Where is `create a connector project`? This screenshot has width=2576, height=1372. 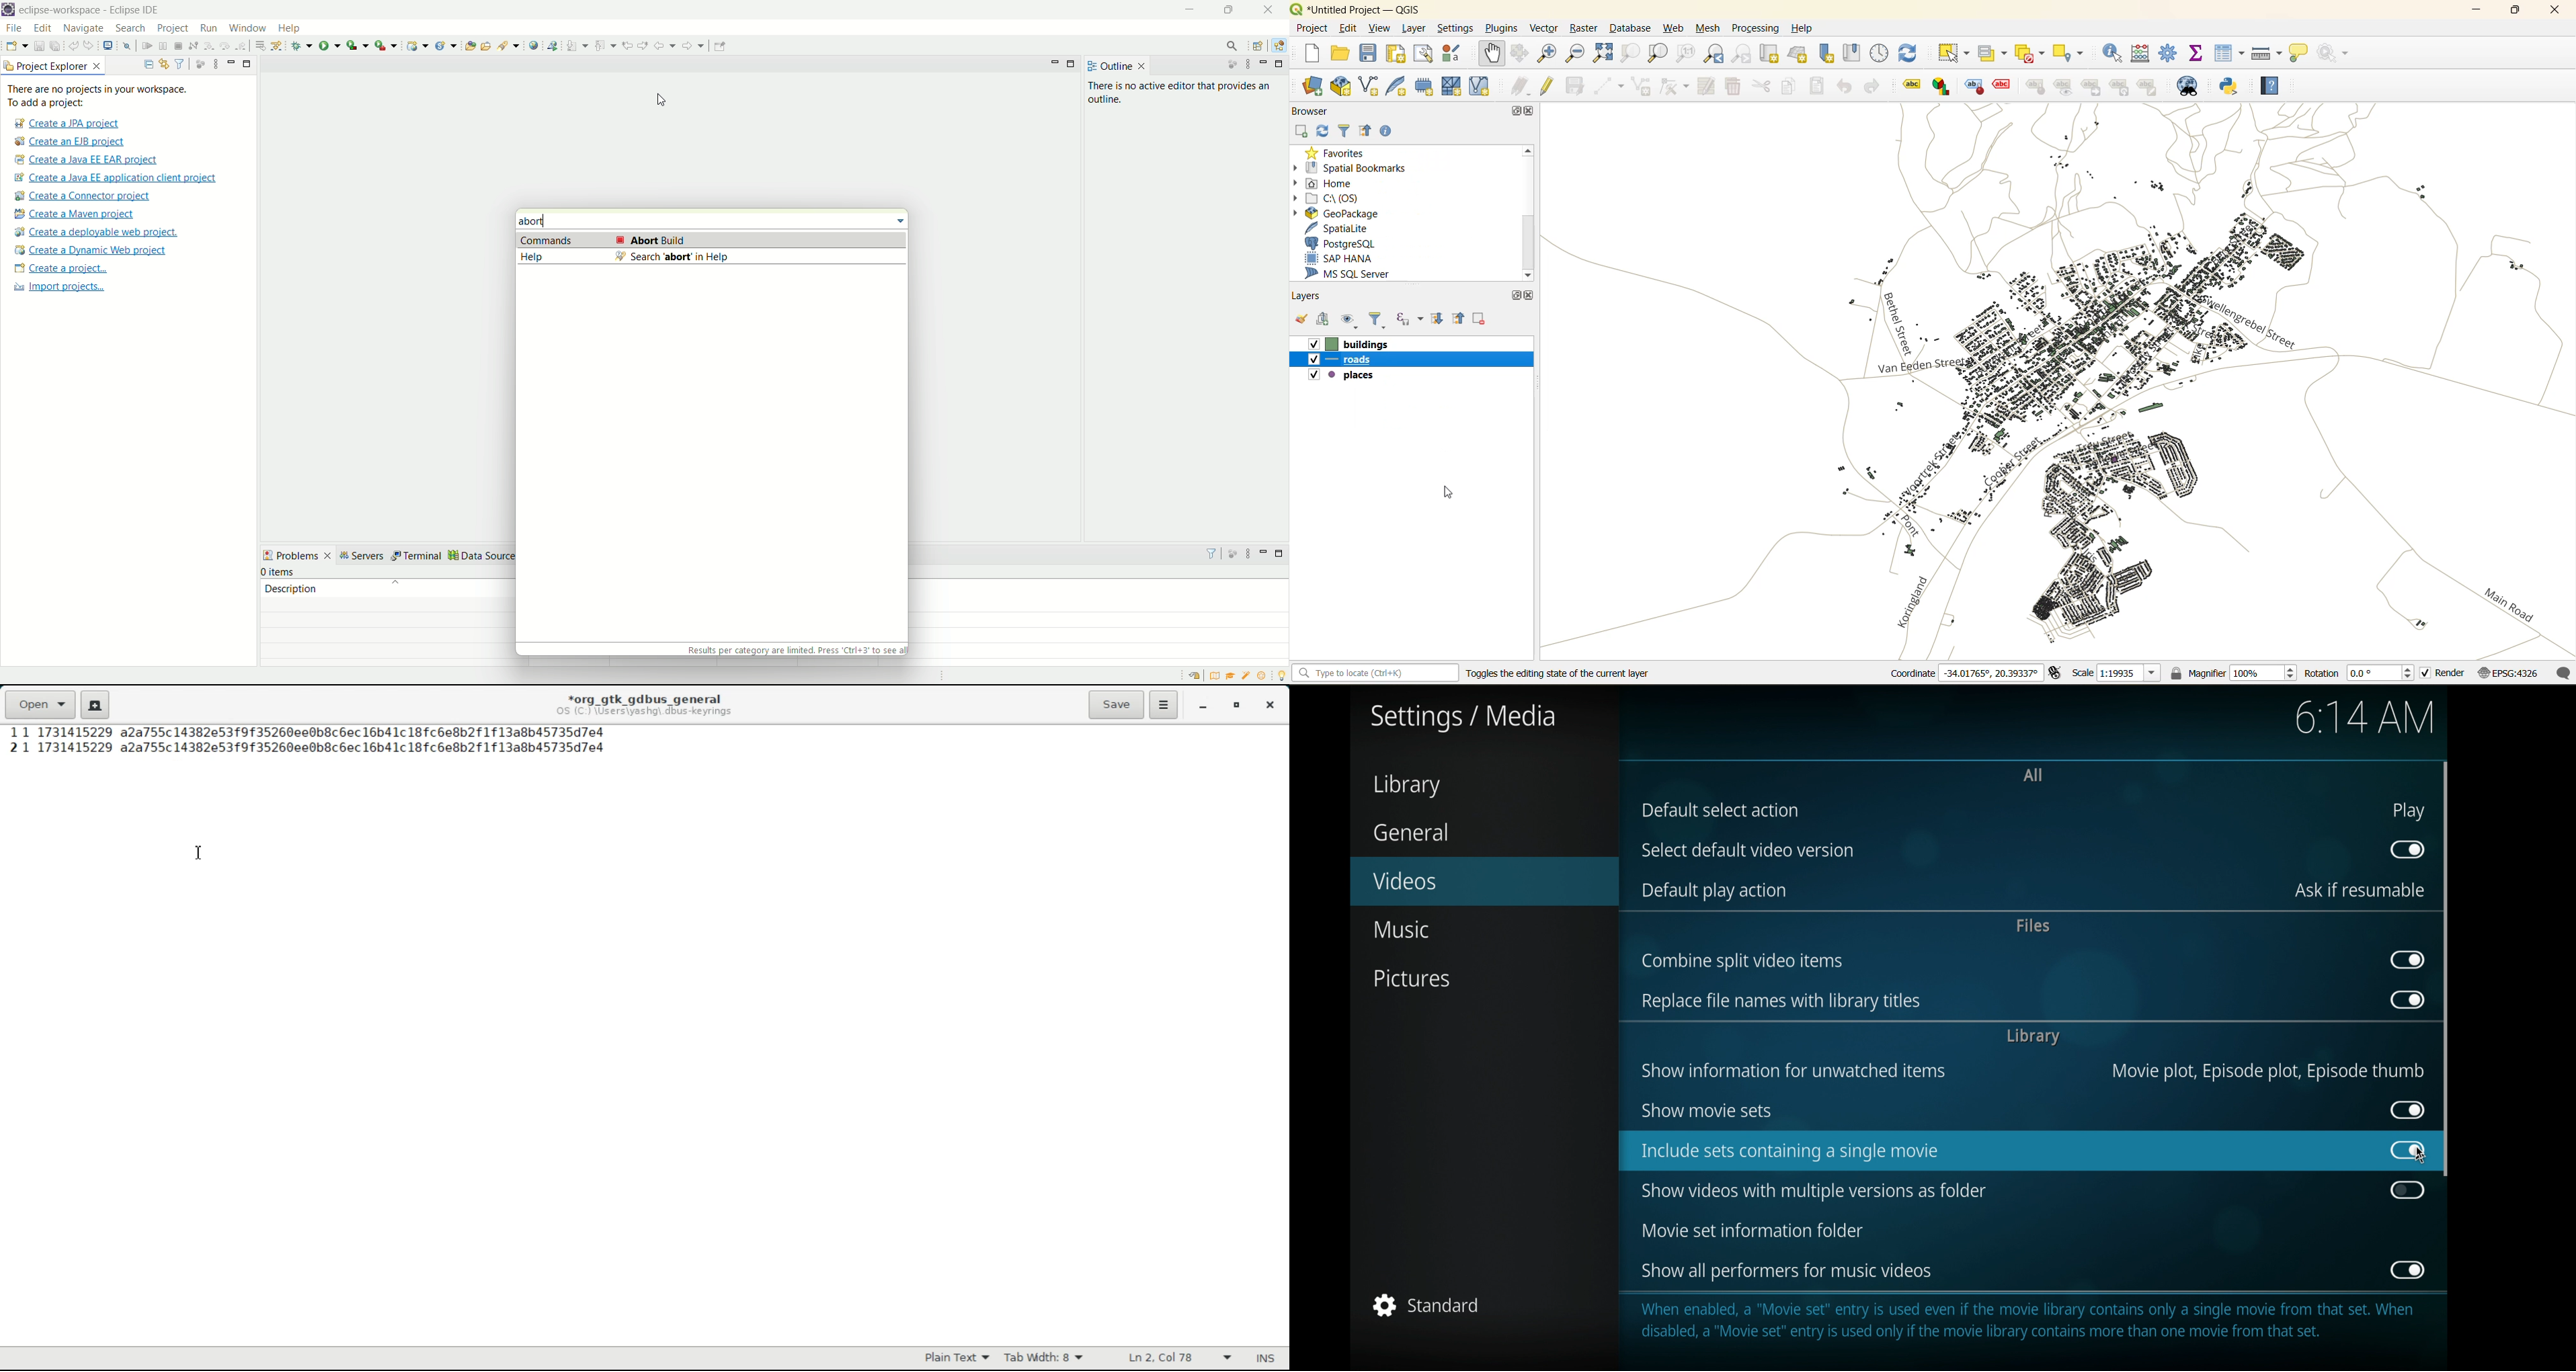 create a connector project is located at coordinates (83, 197).